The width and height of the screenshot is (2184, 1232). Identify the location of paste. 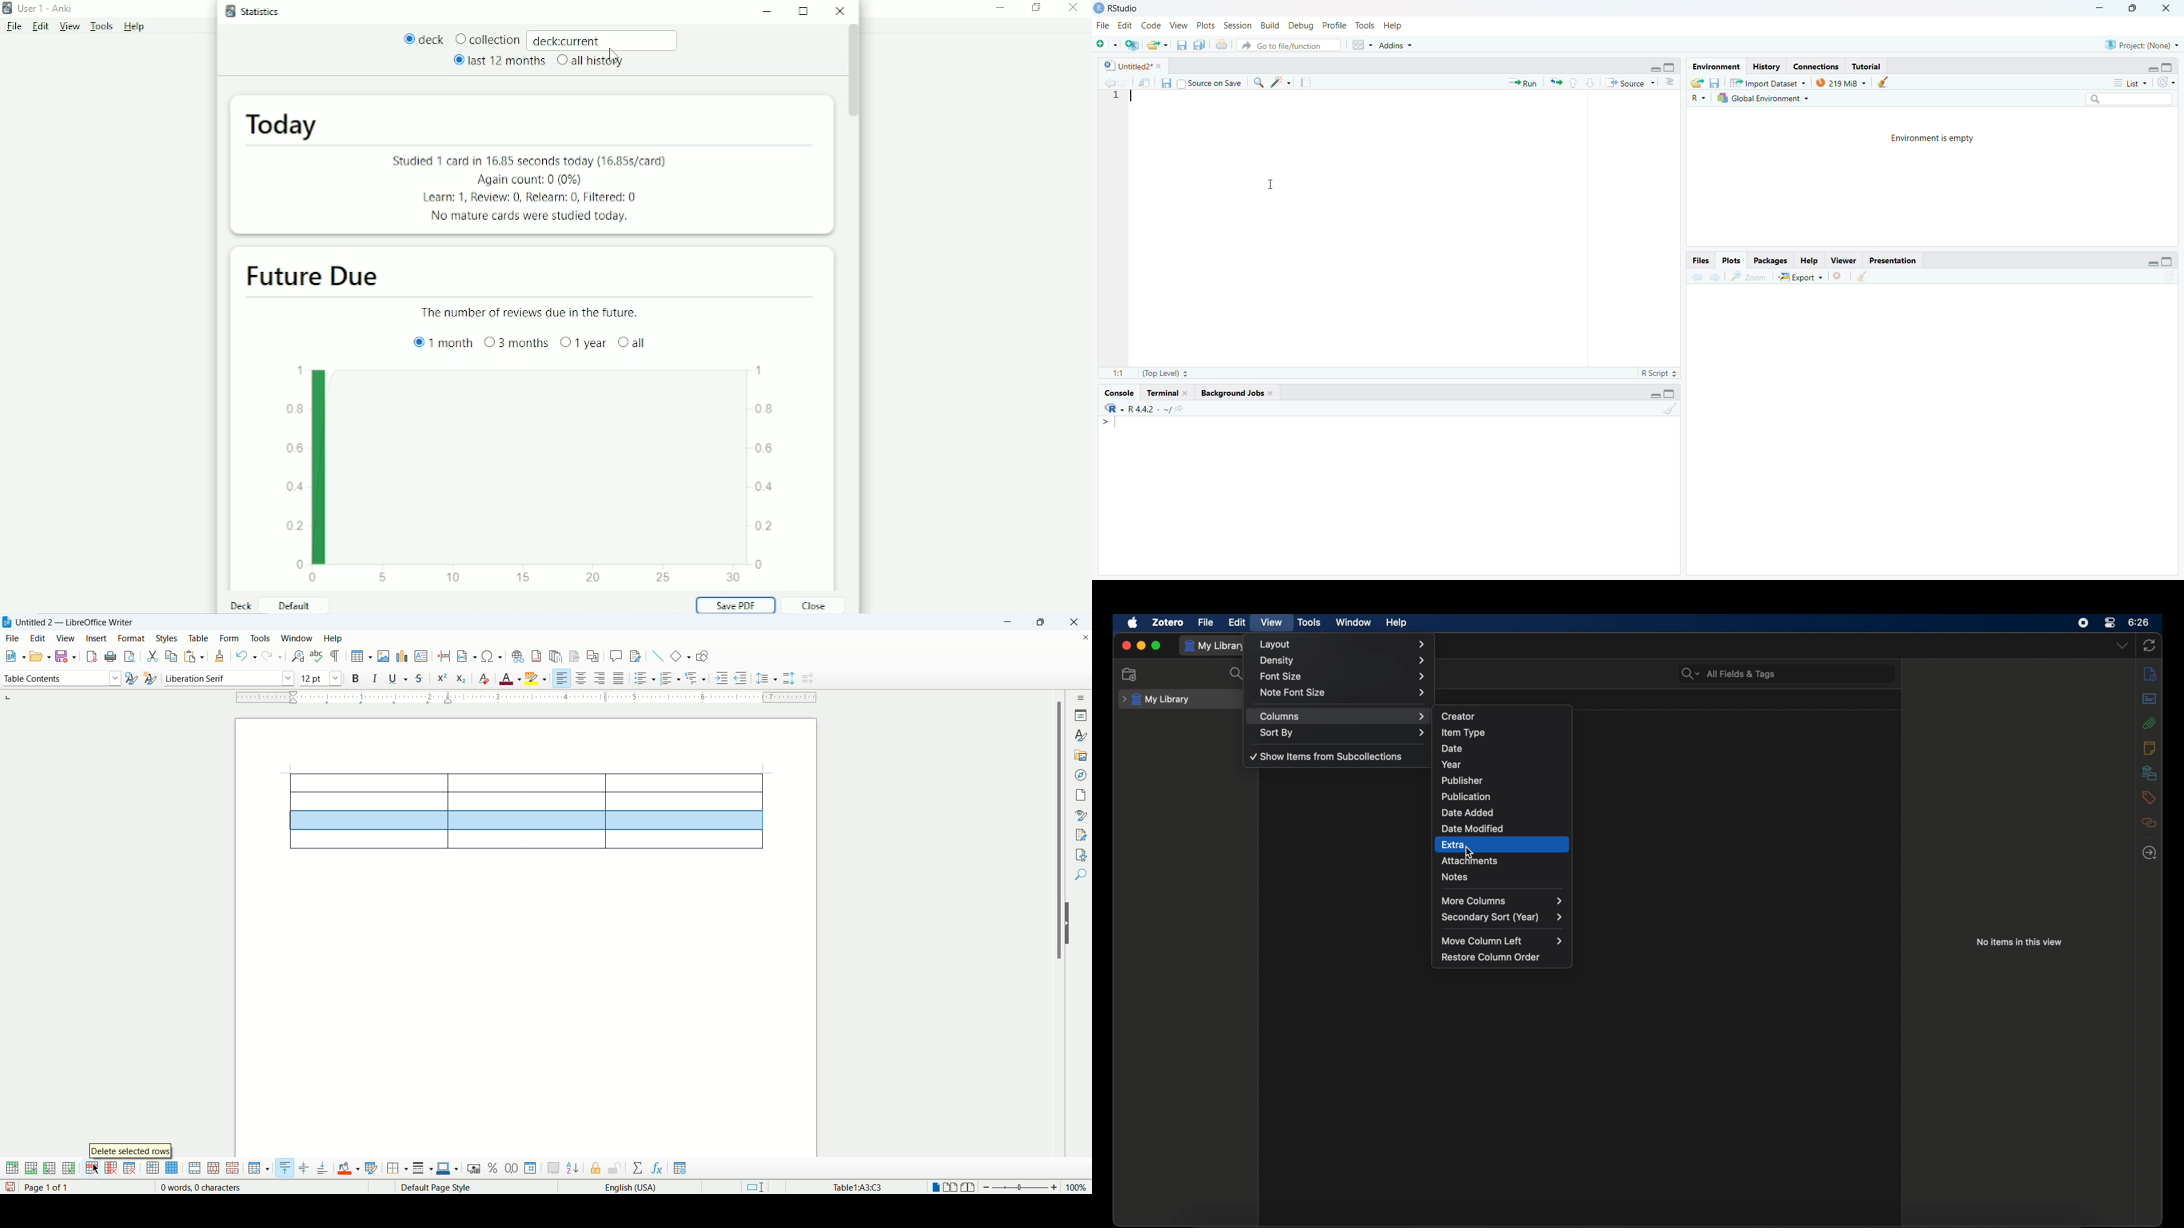
(194, 658).